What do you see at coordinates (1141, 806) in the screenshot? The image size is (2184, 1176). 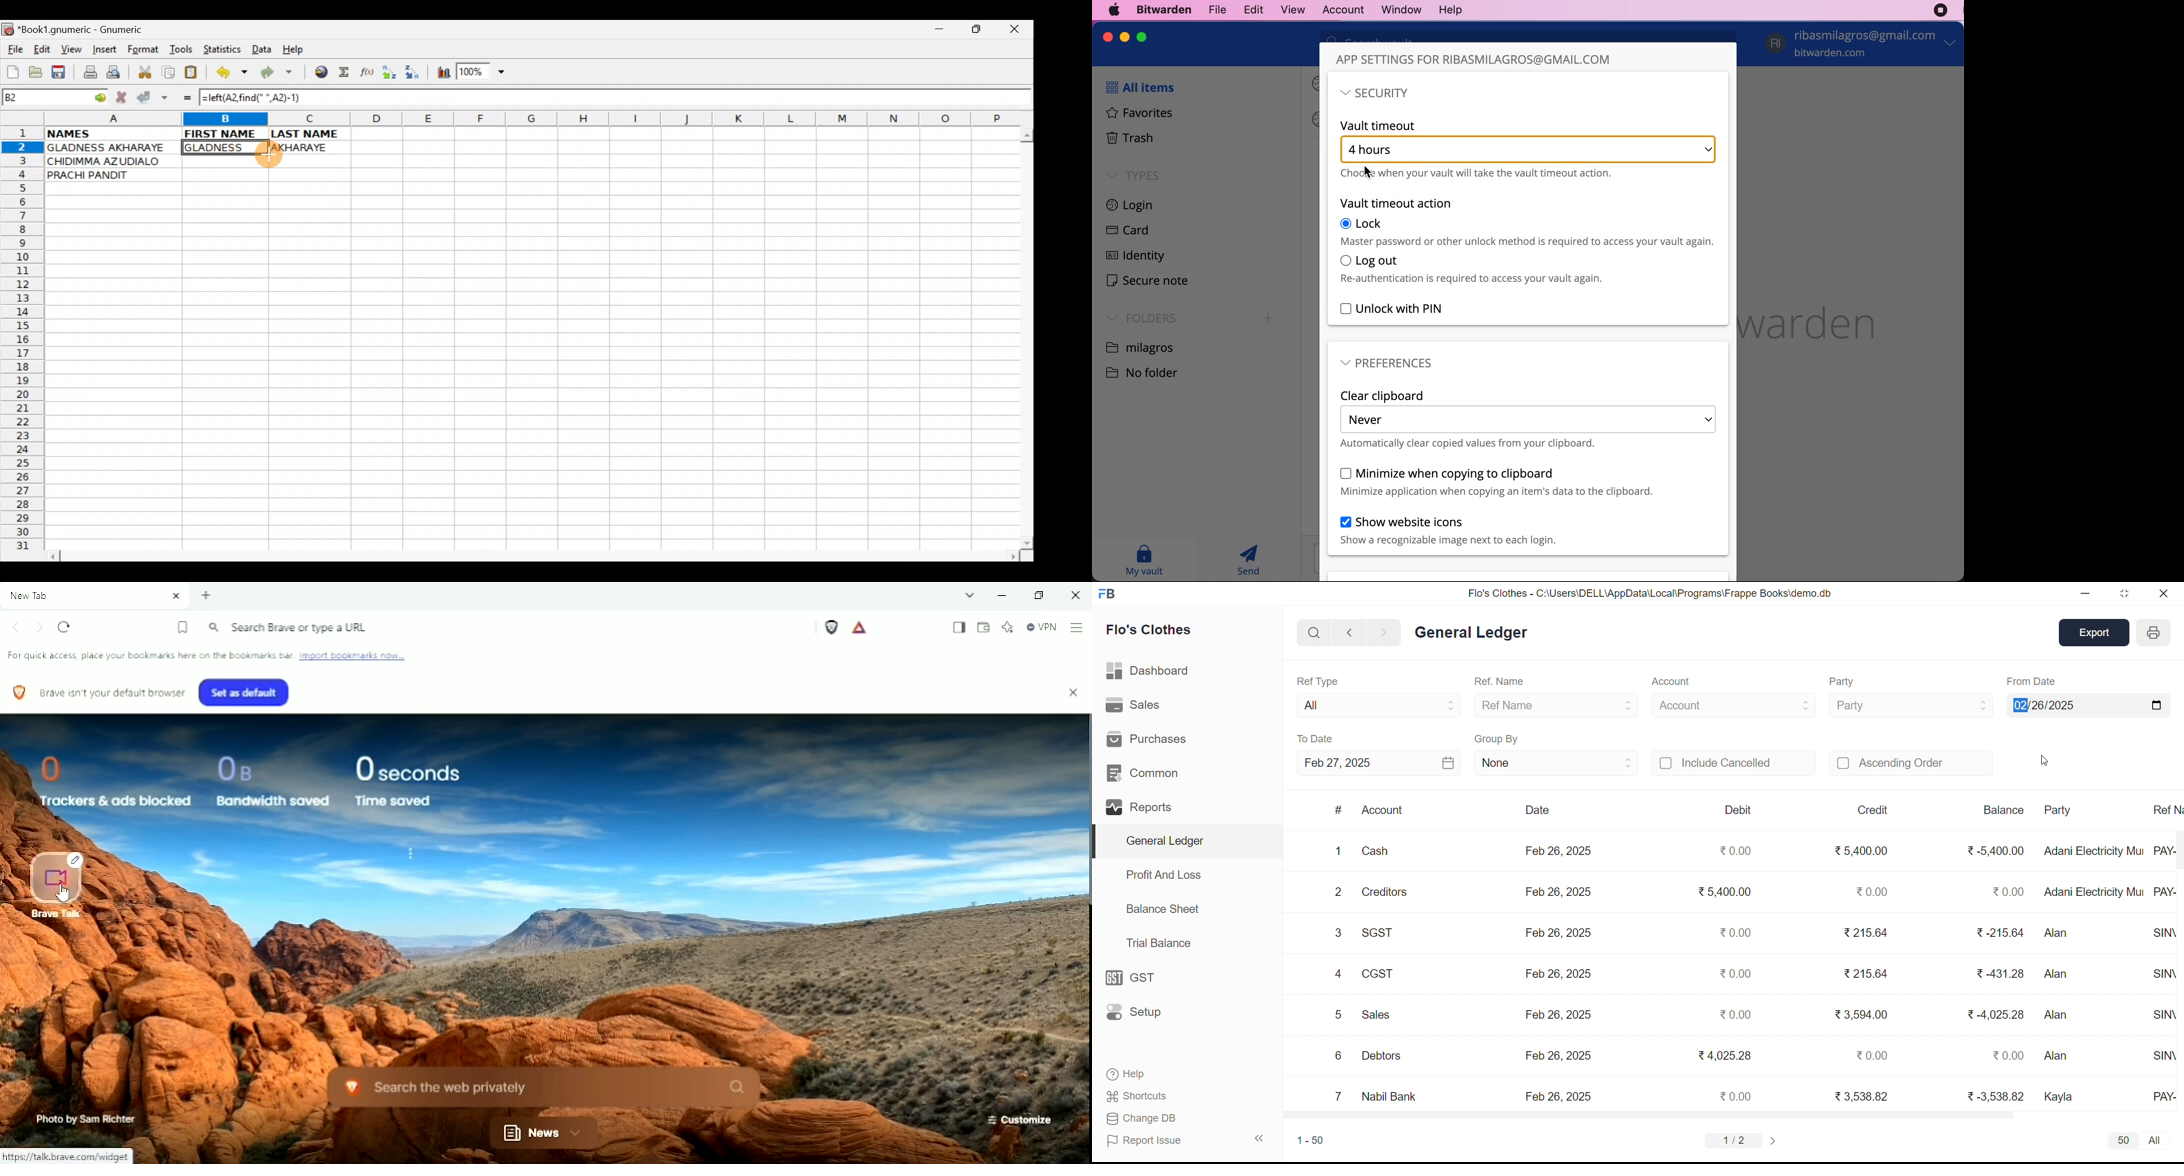 I see `Reports` at bounding box center [1141, 806].